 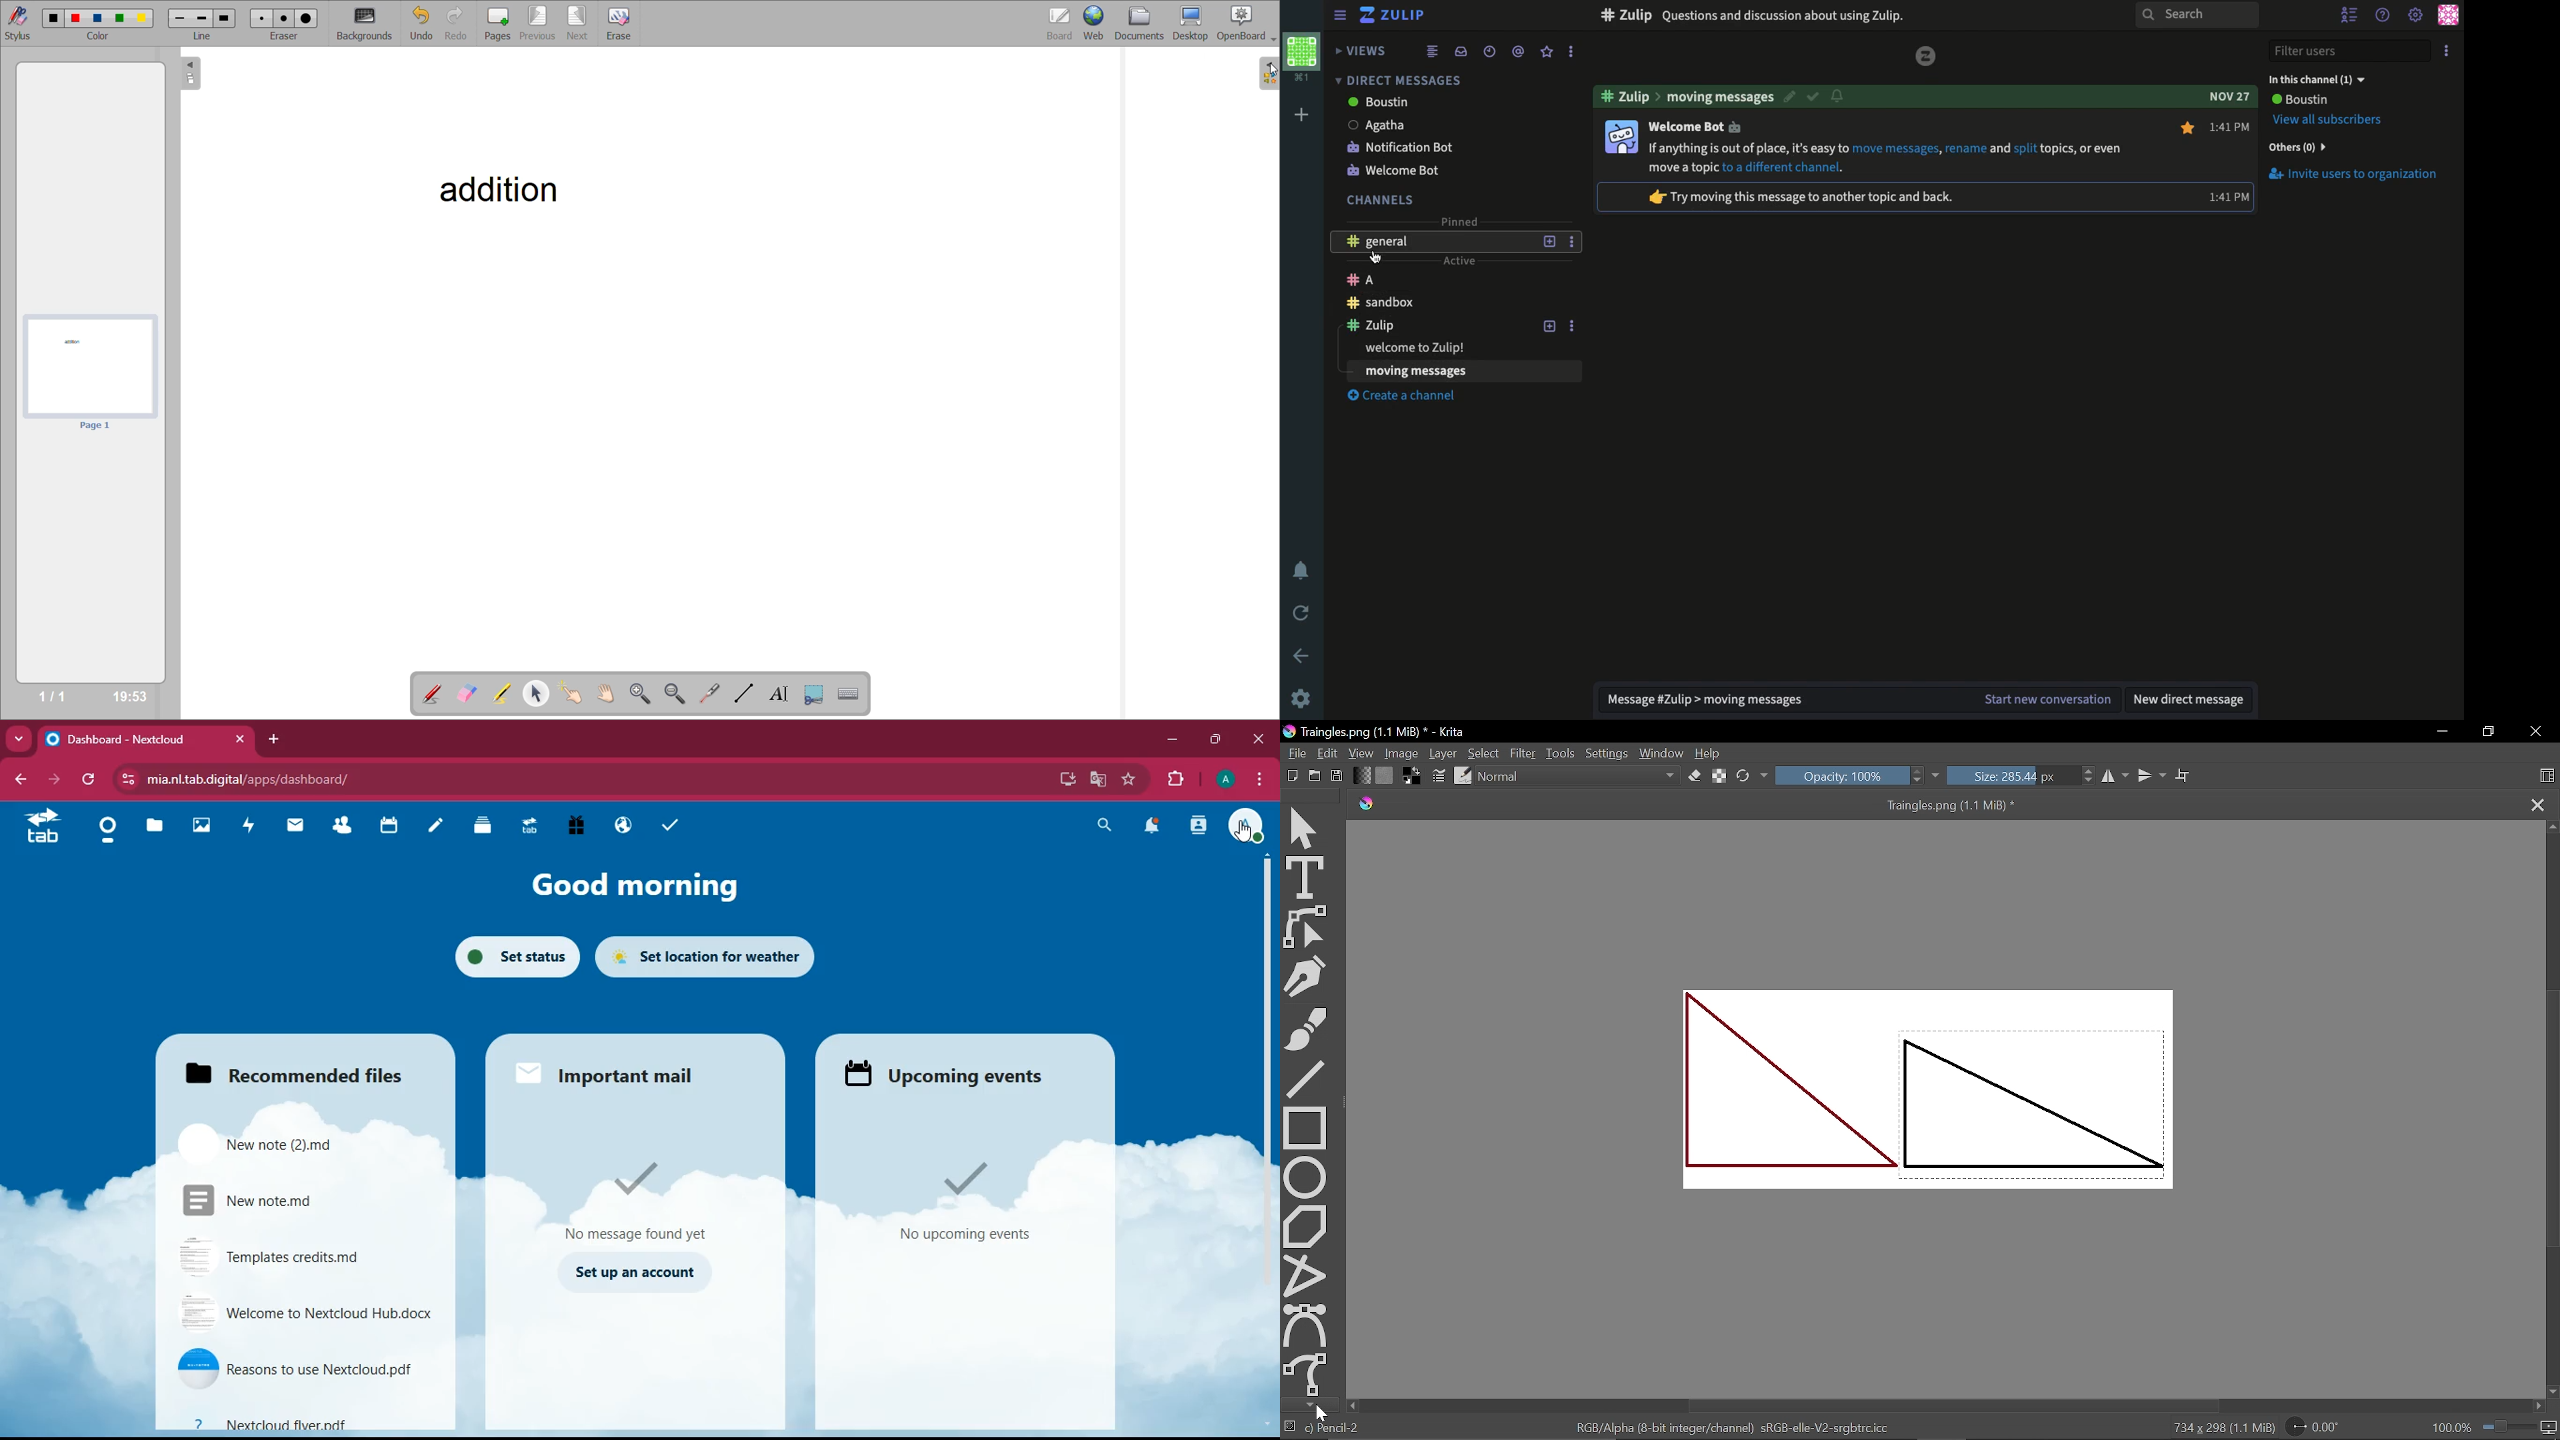 I want to click on 100.0%, so click(x=2495, y=1427).